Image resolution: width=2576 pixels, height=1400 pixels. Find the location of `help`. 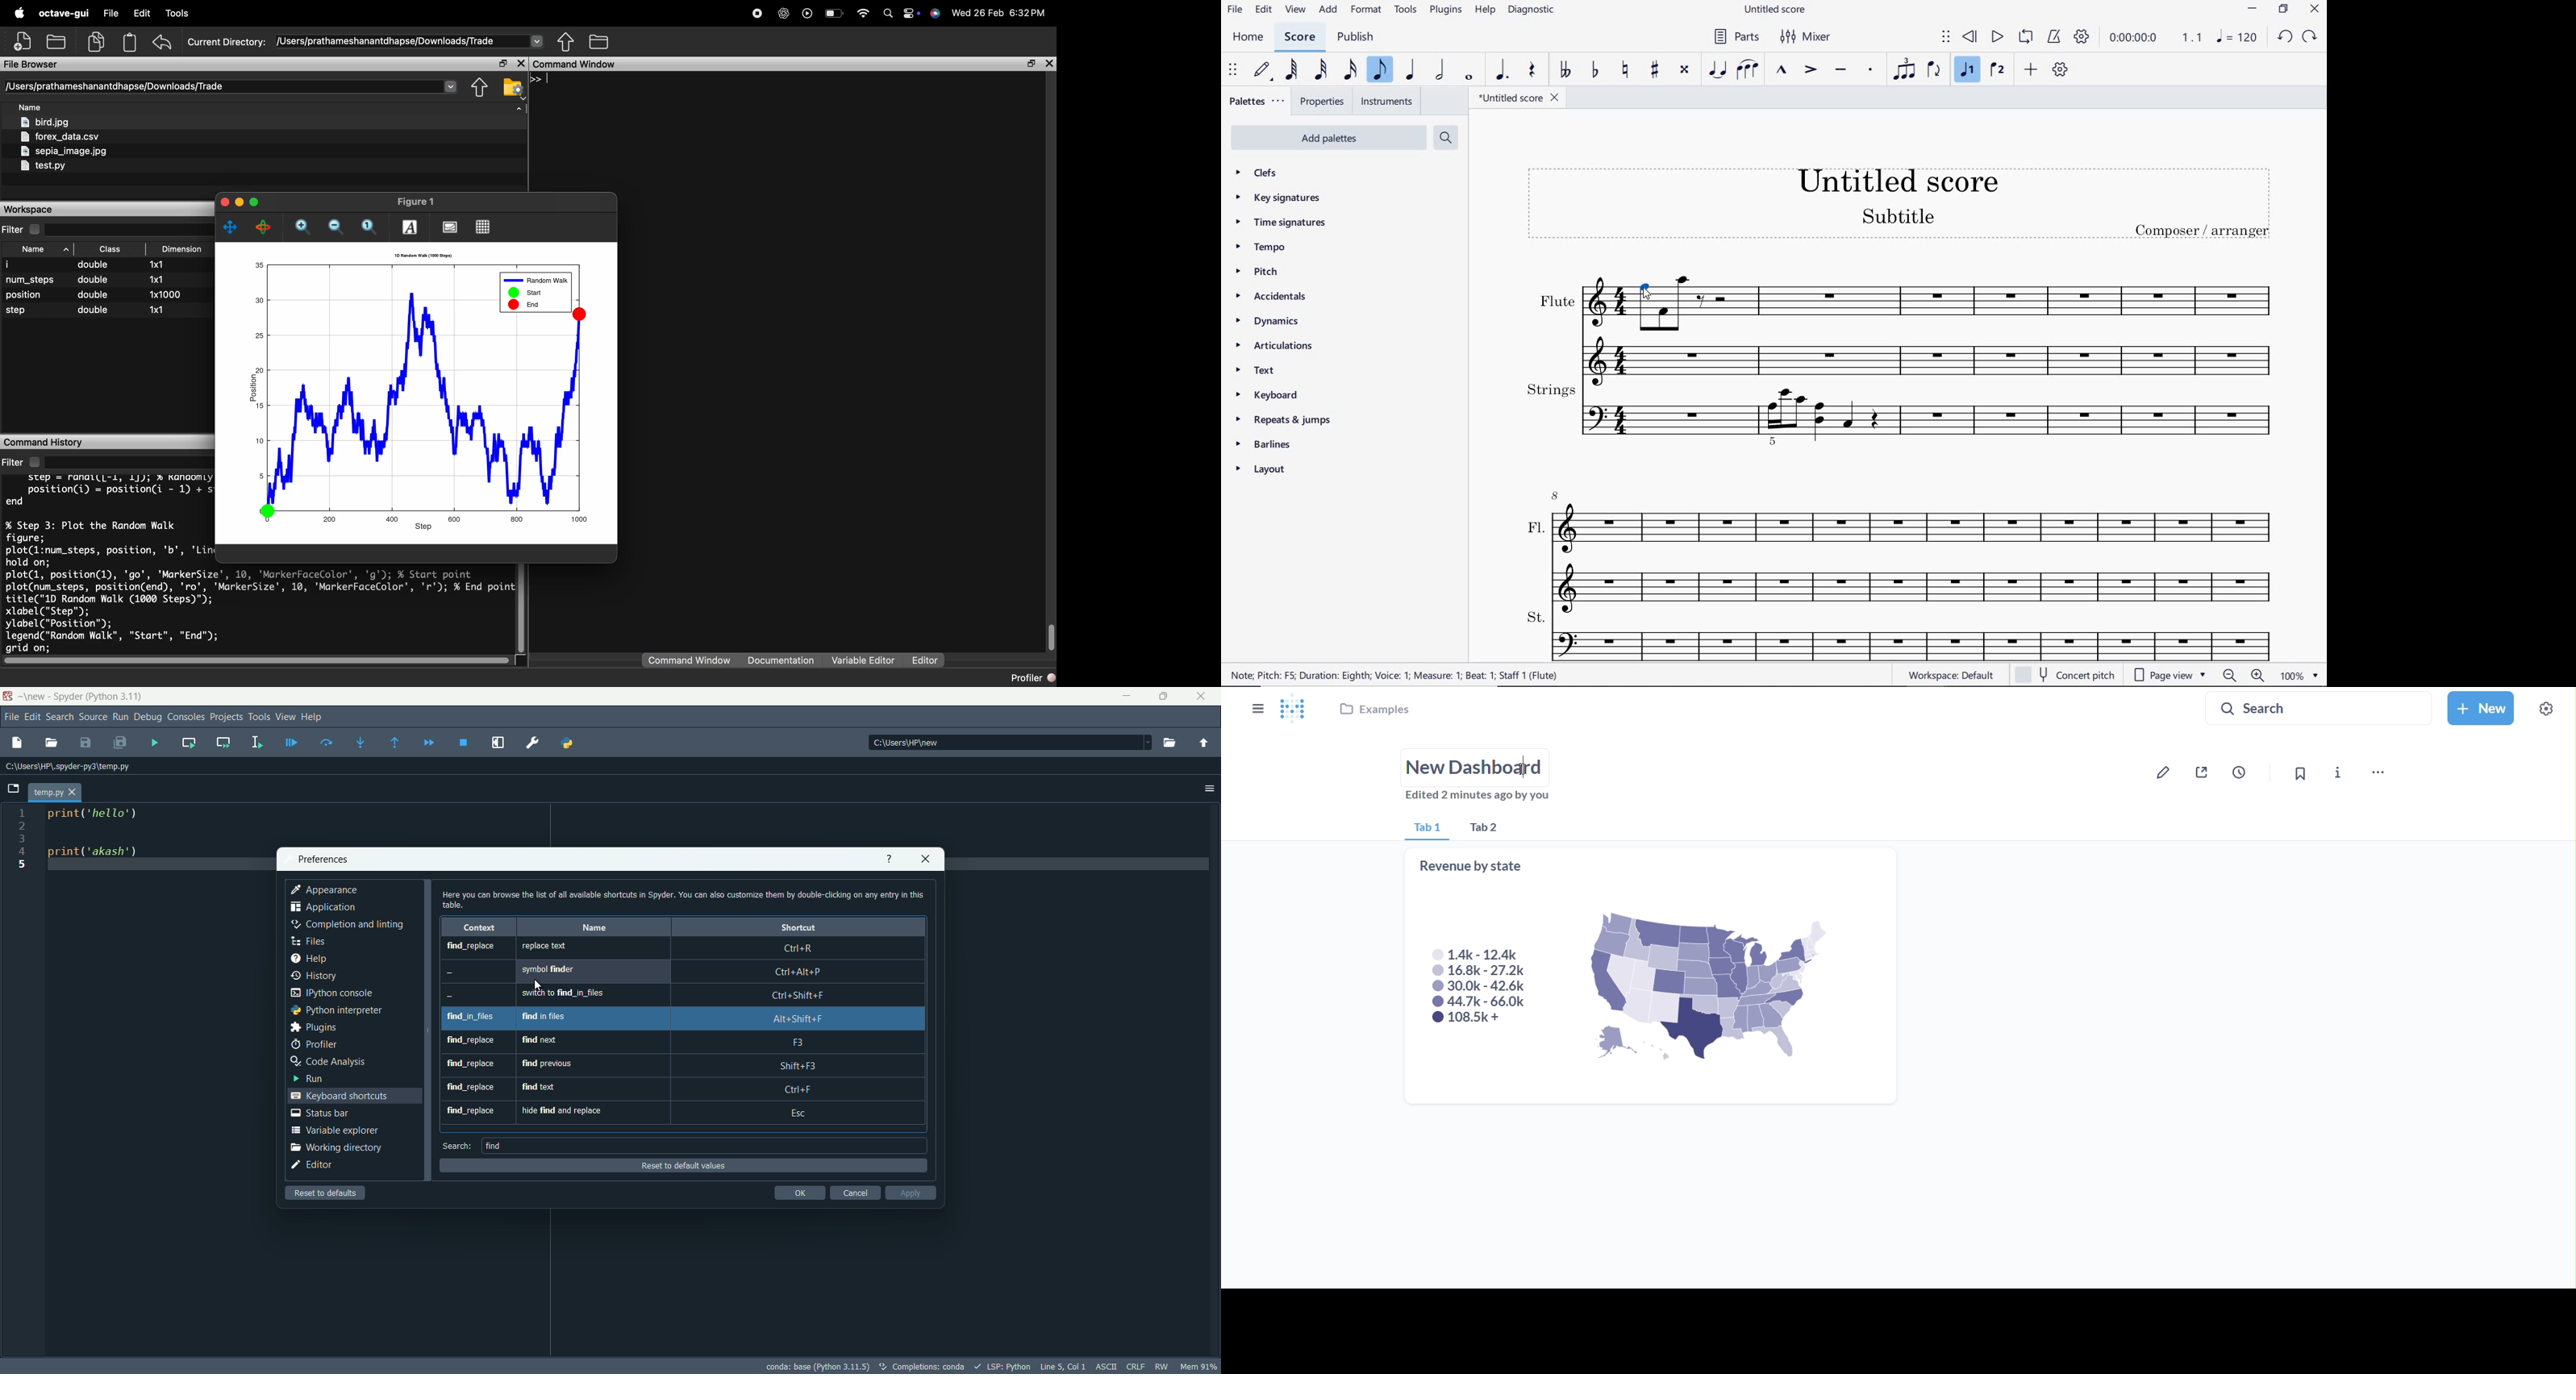

help is located at coordinates (316, 956).